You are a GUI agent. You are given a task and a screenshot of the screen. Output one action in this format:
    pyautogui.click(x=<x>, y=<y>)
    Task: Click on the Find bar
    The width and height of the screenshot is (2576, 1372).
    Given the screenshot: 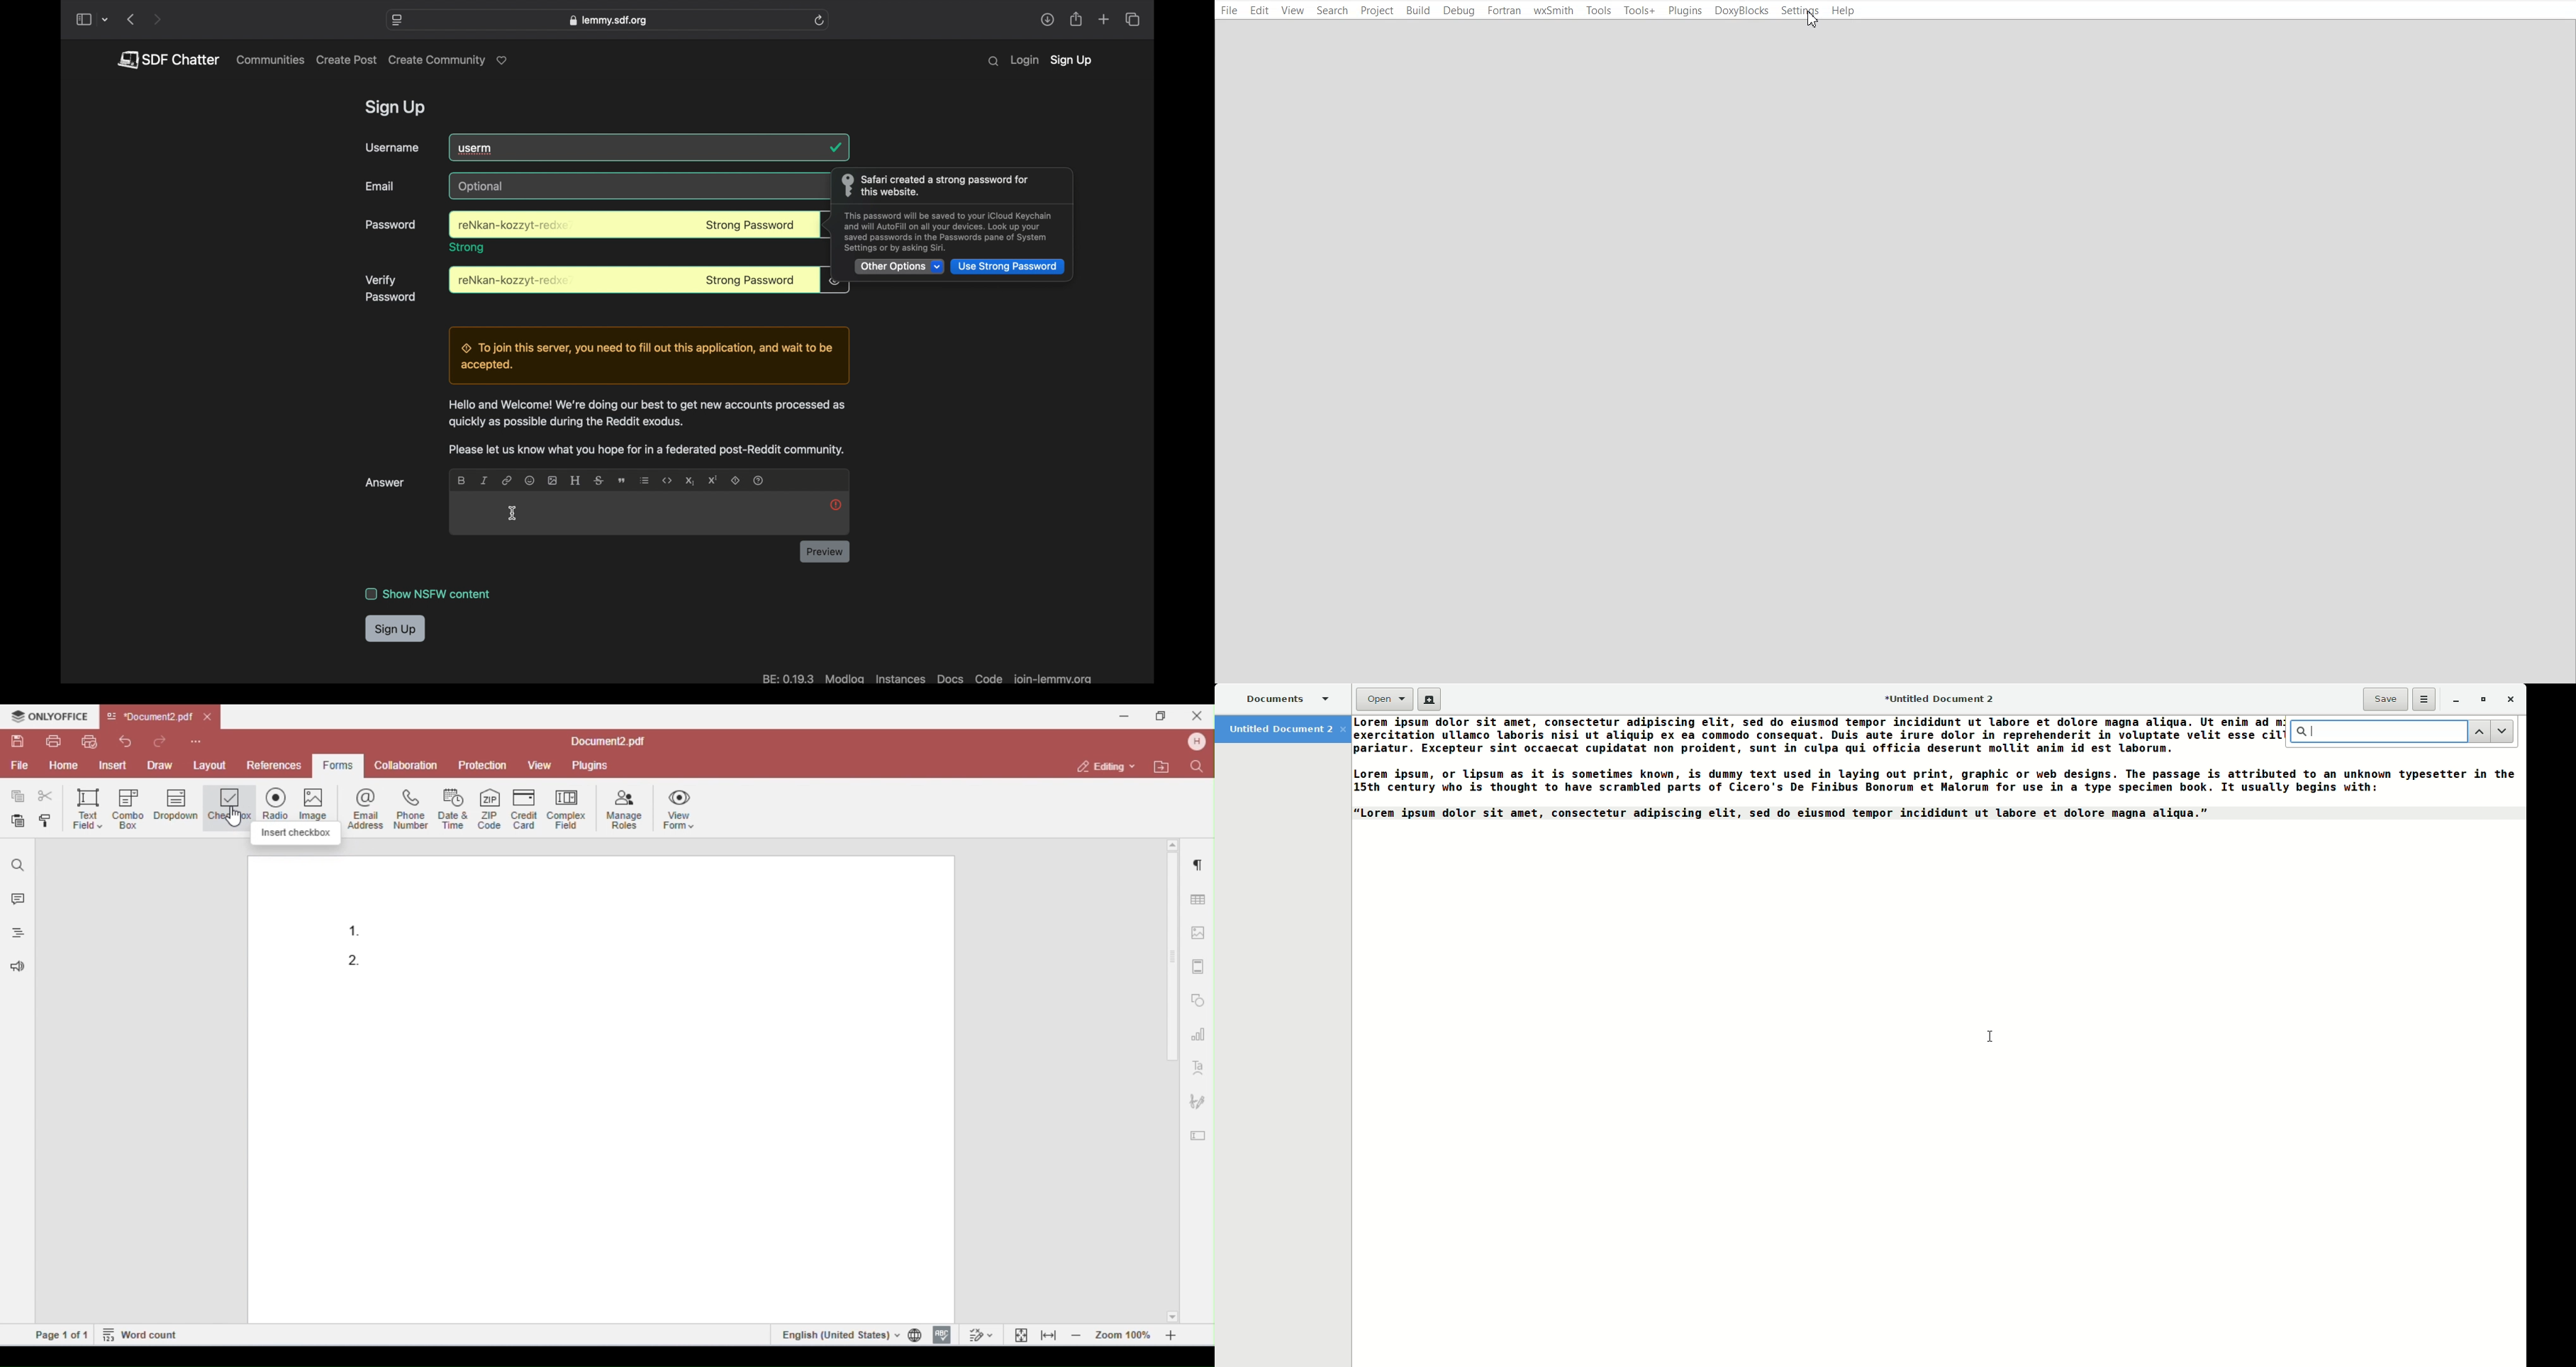 What is the action you would take?
    pyautogui.click(x=2376, y=731)
    